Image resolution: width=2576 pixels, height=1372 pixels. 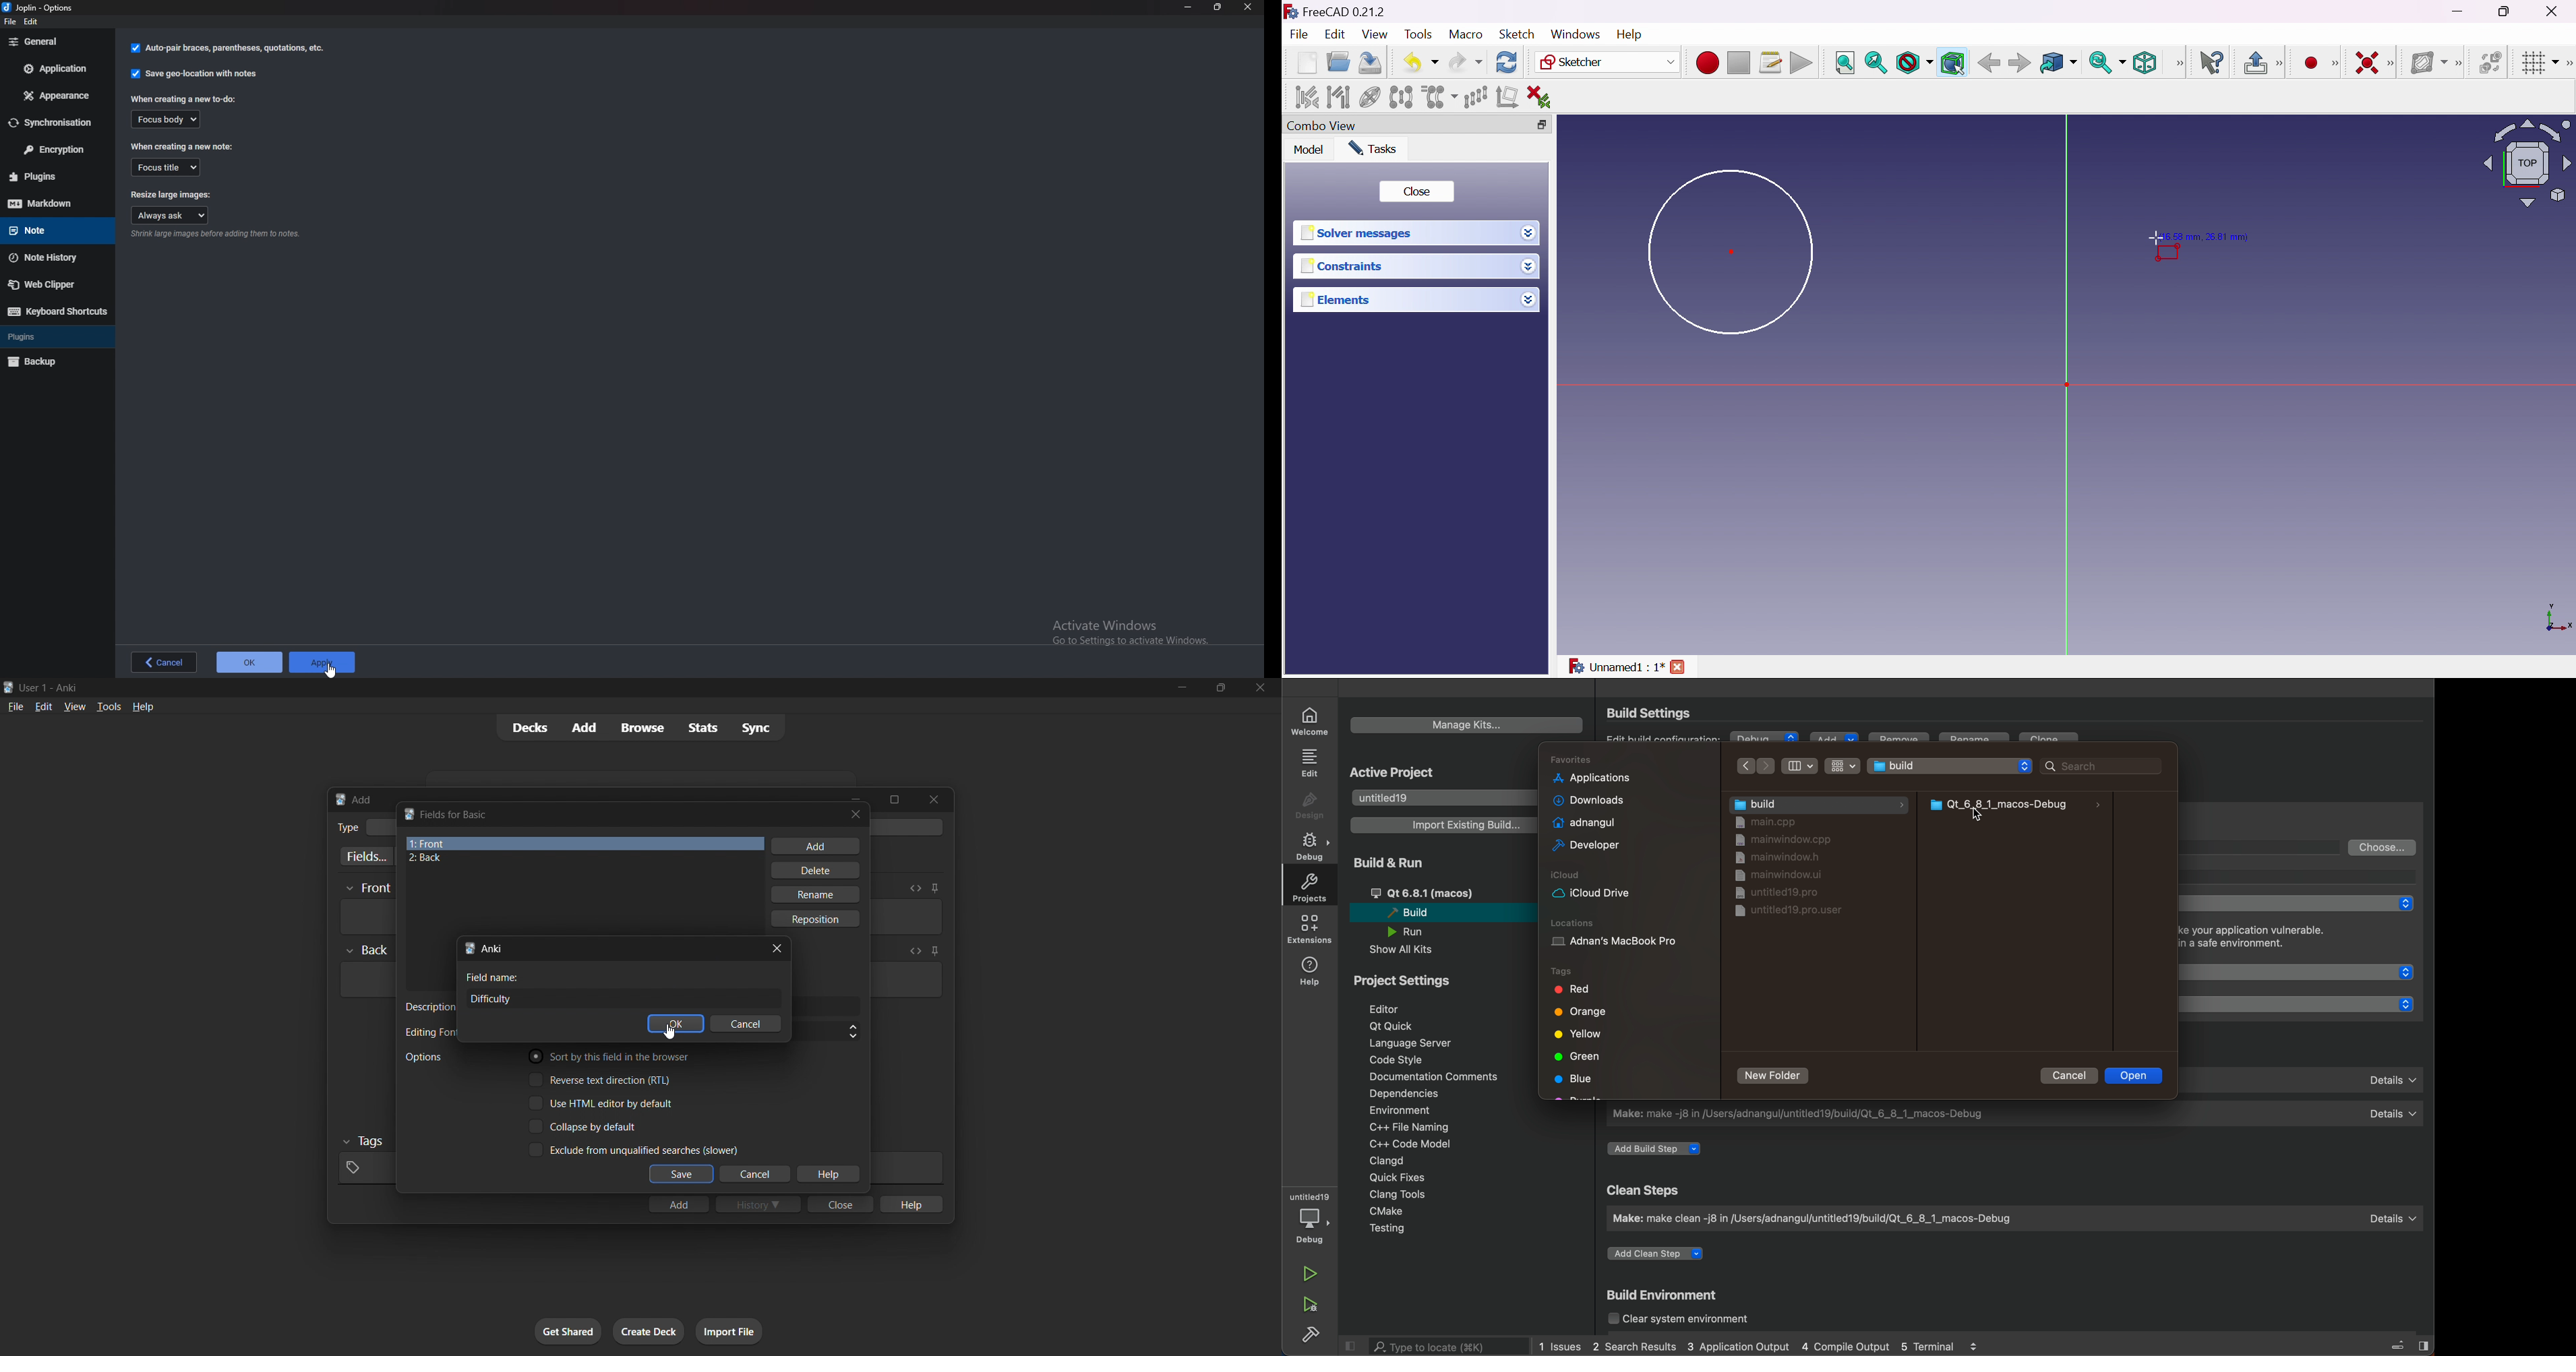 I want to click on Show/hide B-spline information layer, so click(x=2429, y=62).